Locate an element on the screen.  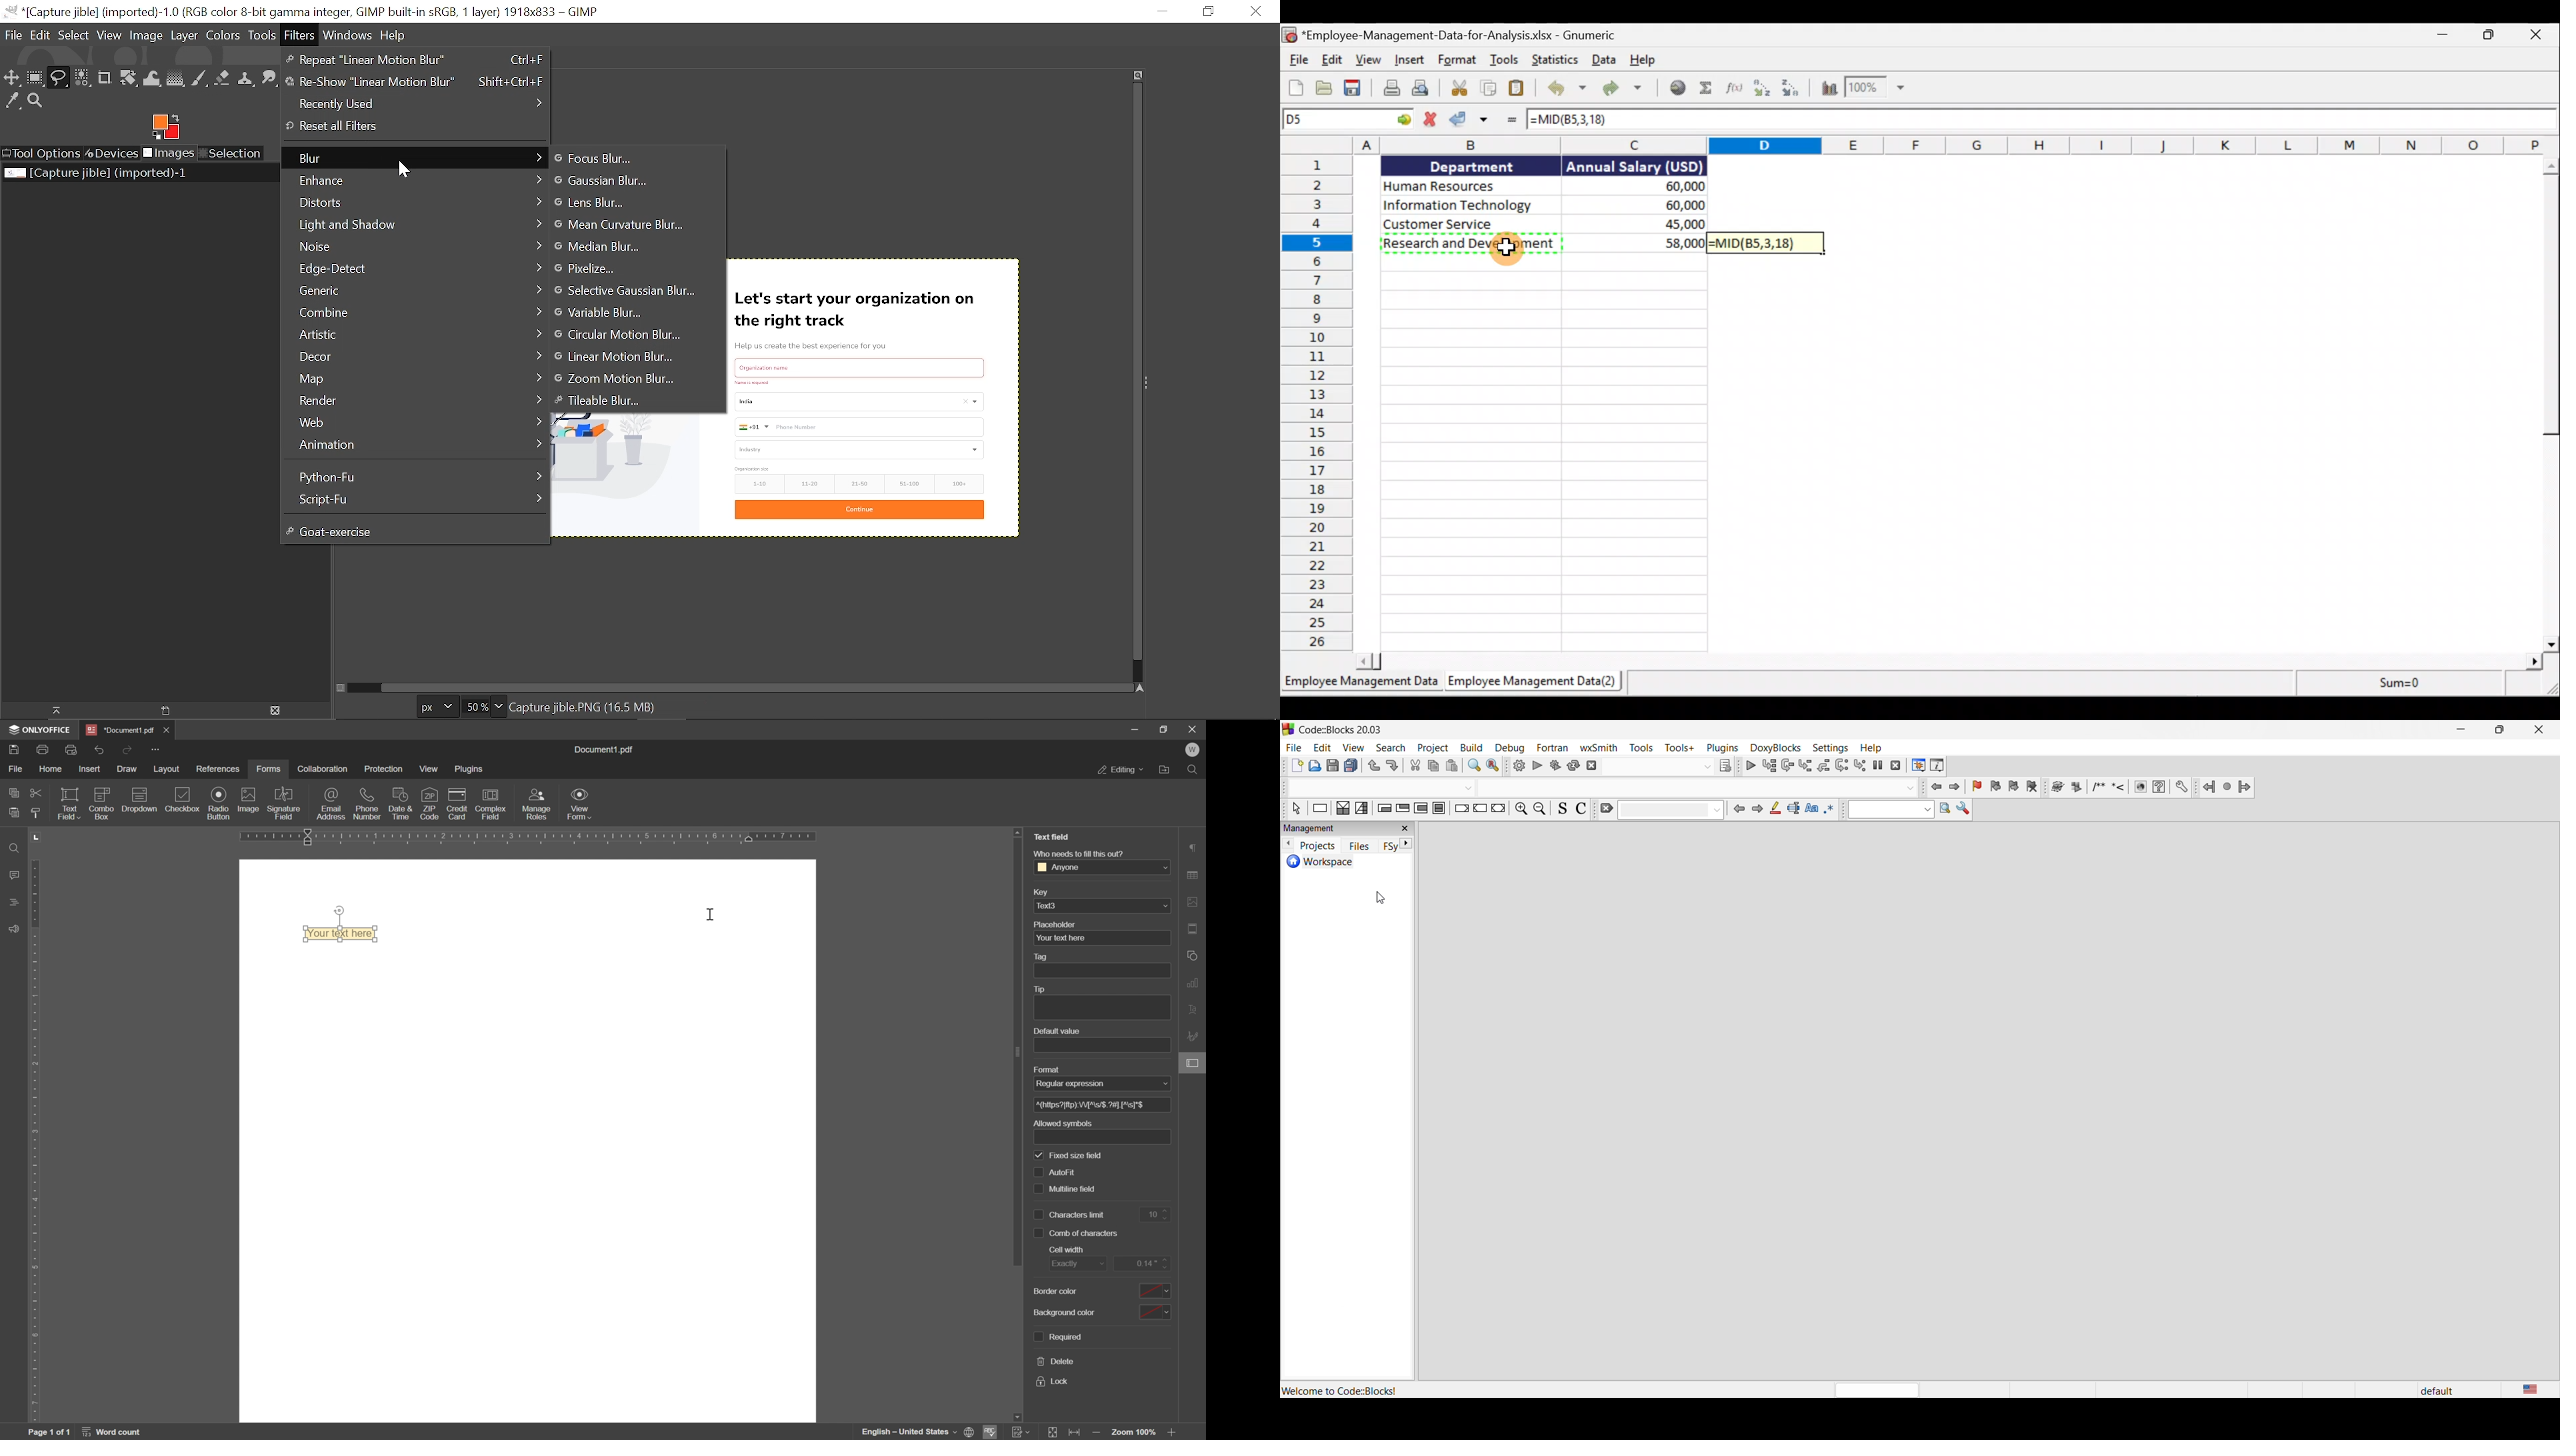
Sum into the current cell is located at coordinates (1706, 91).